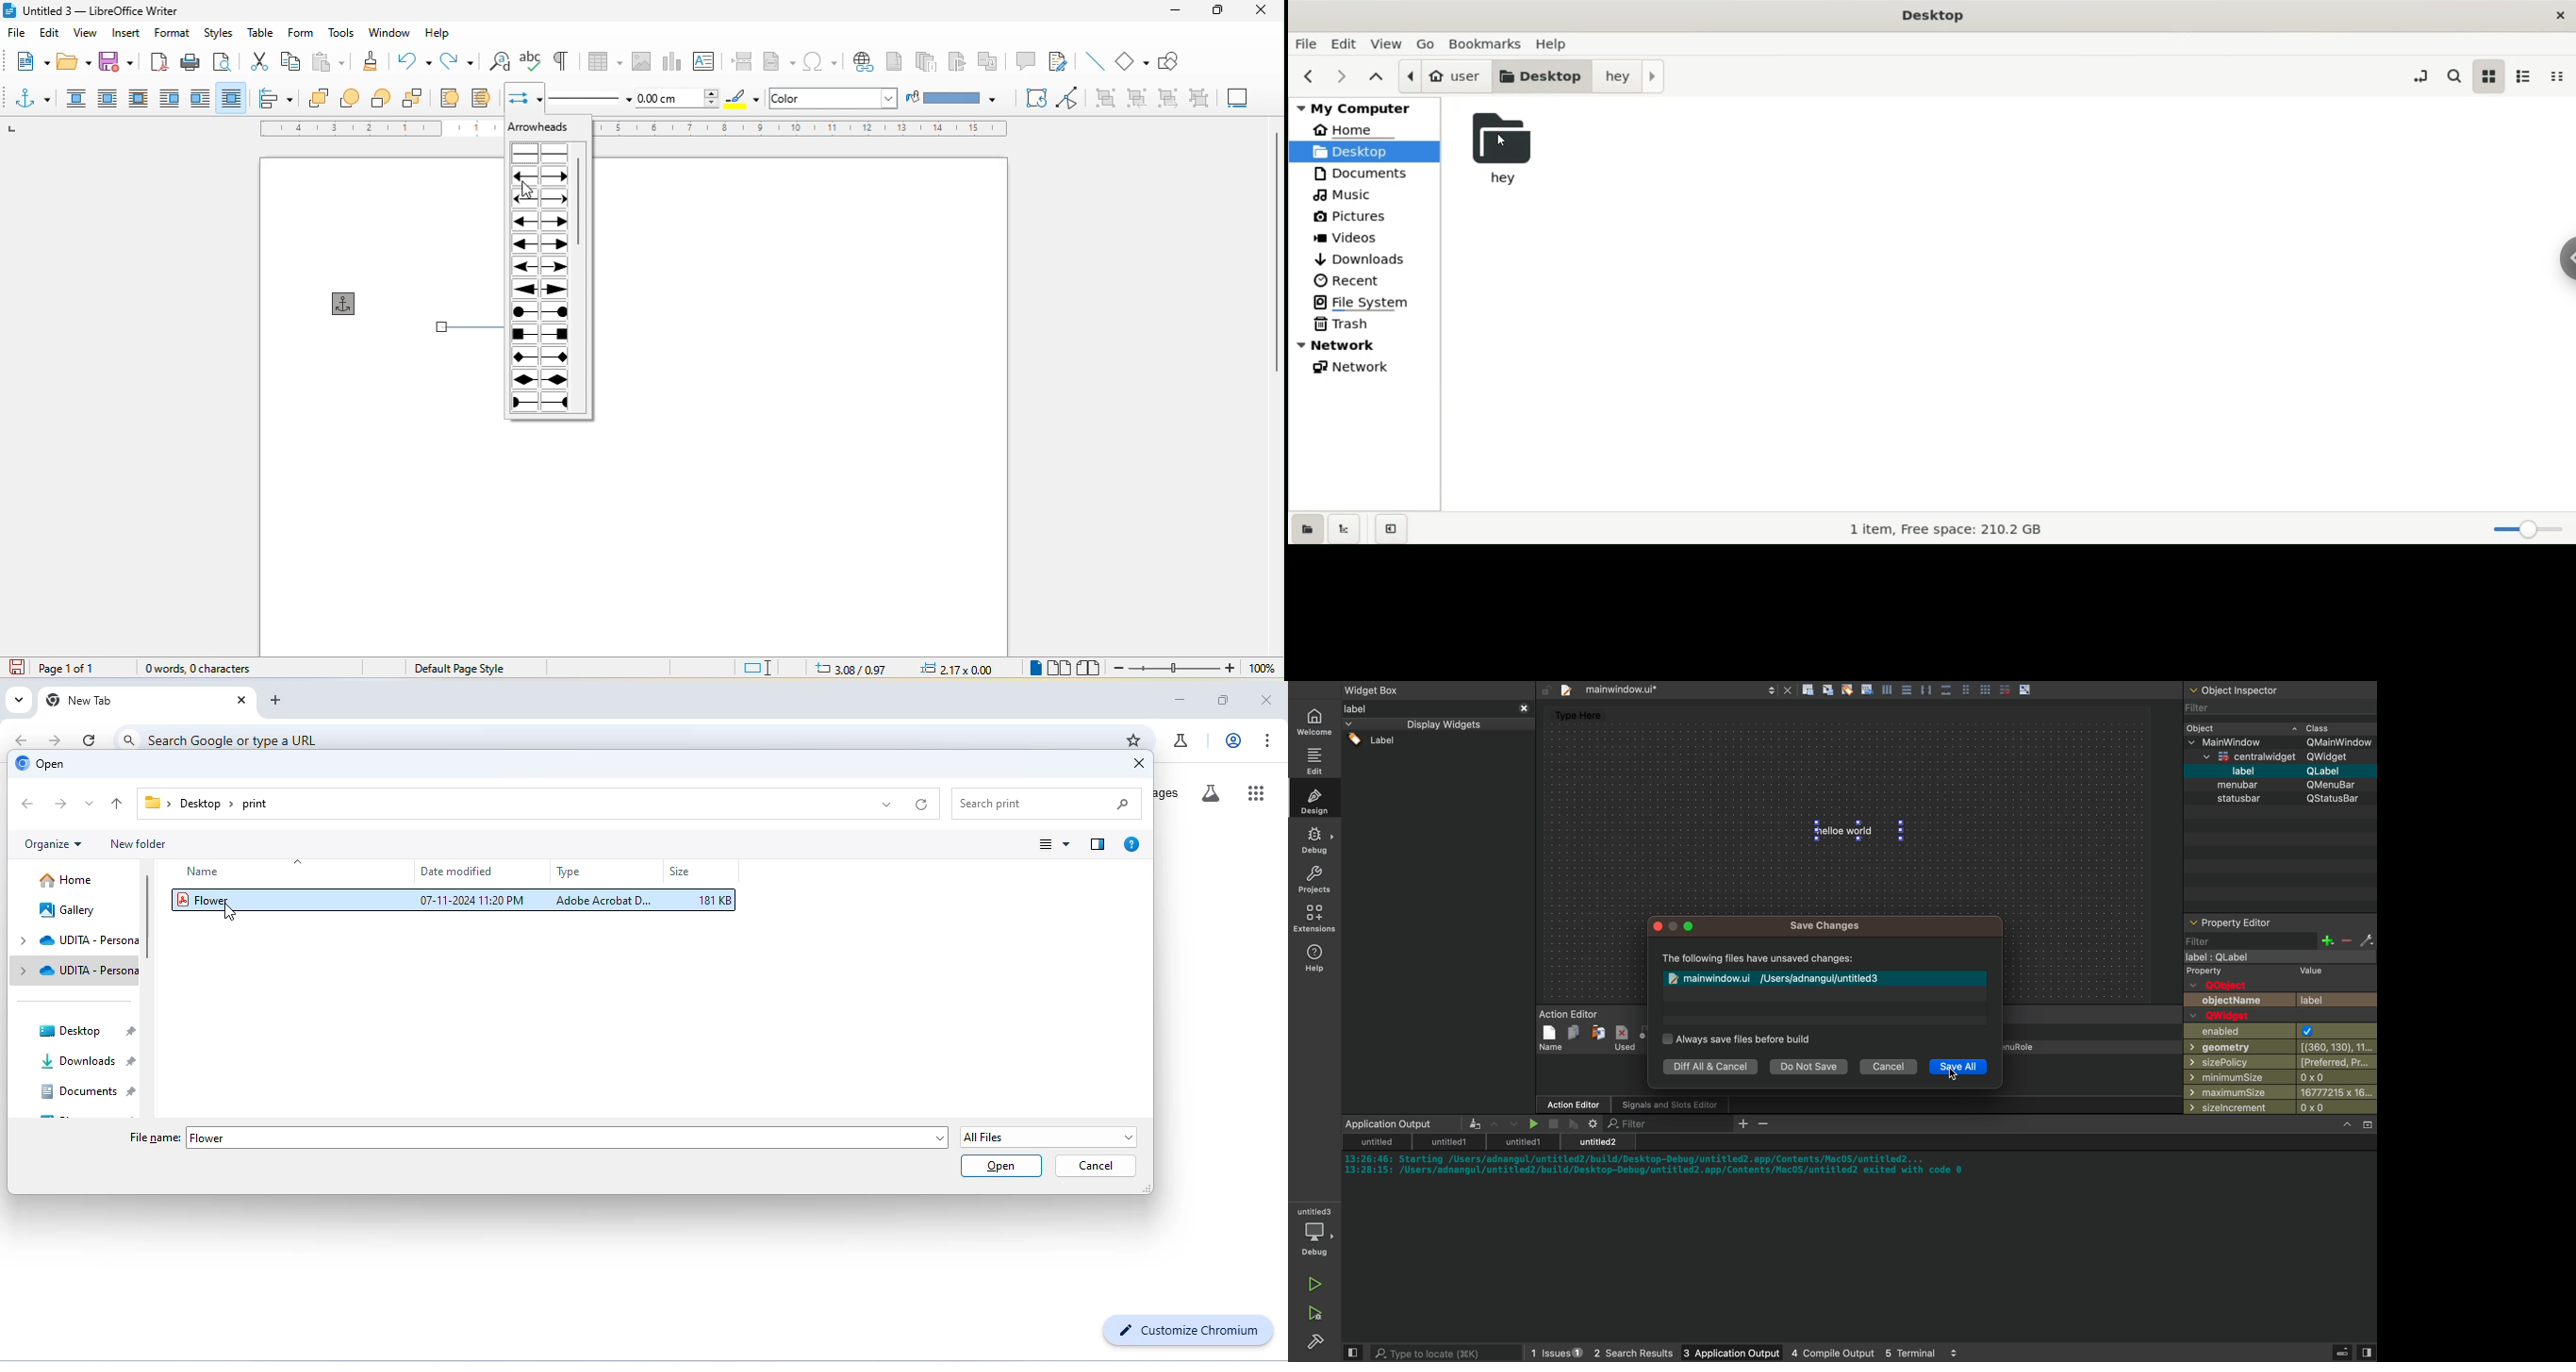 Image resolution: width=2576 pixels, height=1372 pixels. I want to click on type, so click(568, 873).